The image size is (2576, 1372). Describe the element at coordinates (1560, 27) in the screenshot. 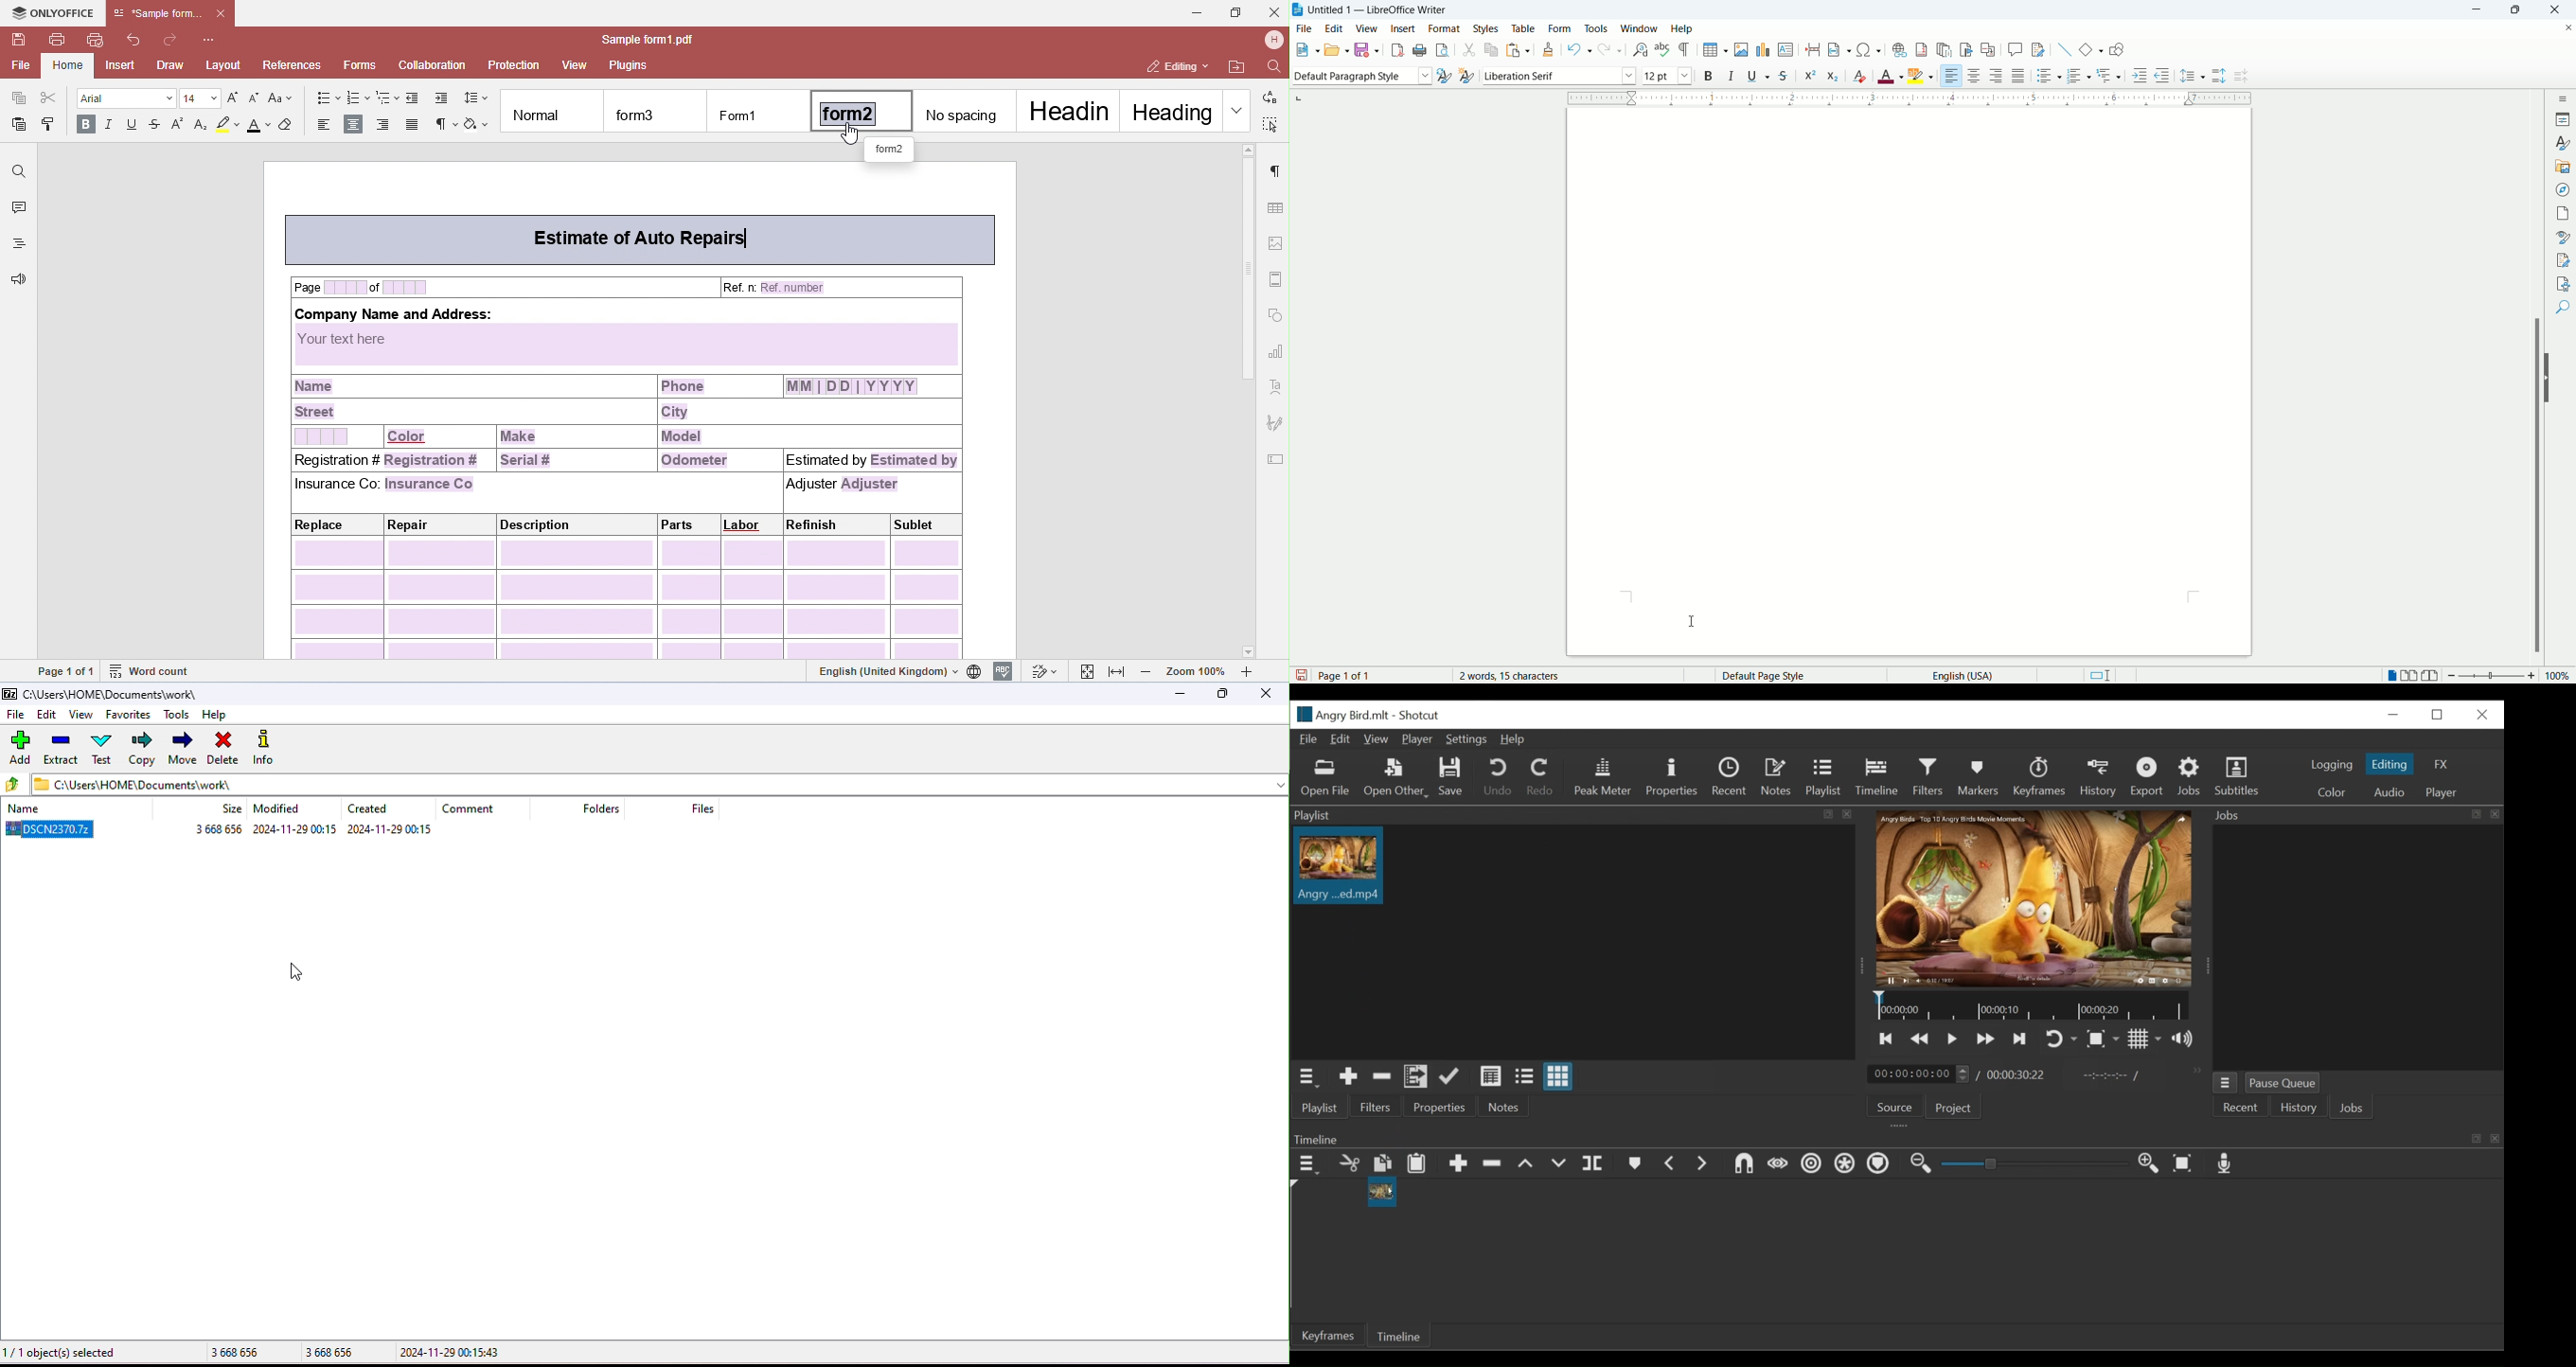

I see `form` at that location.